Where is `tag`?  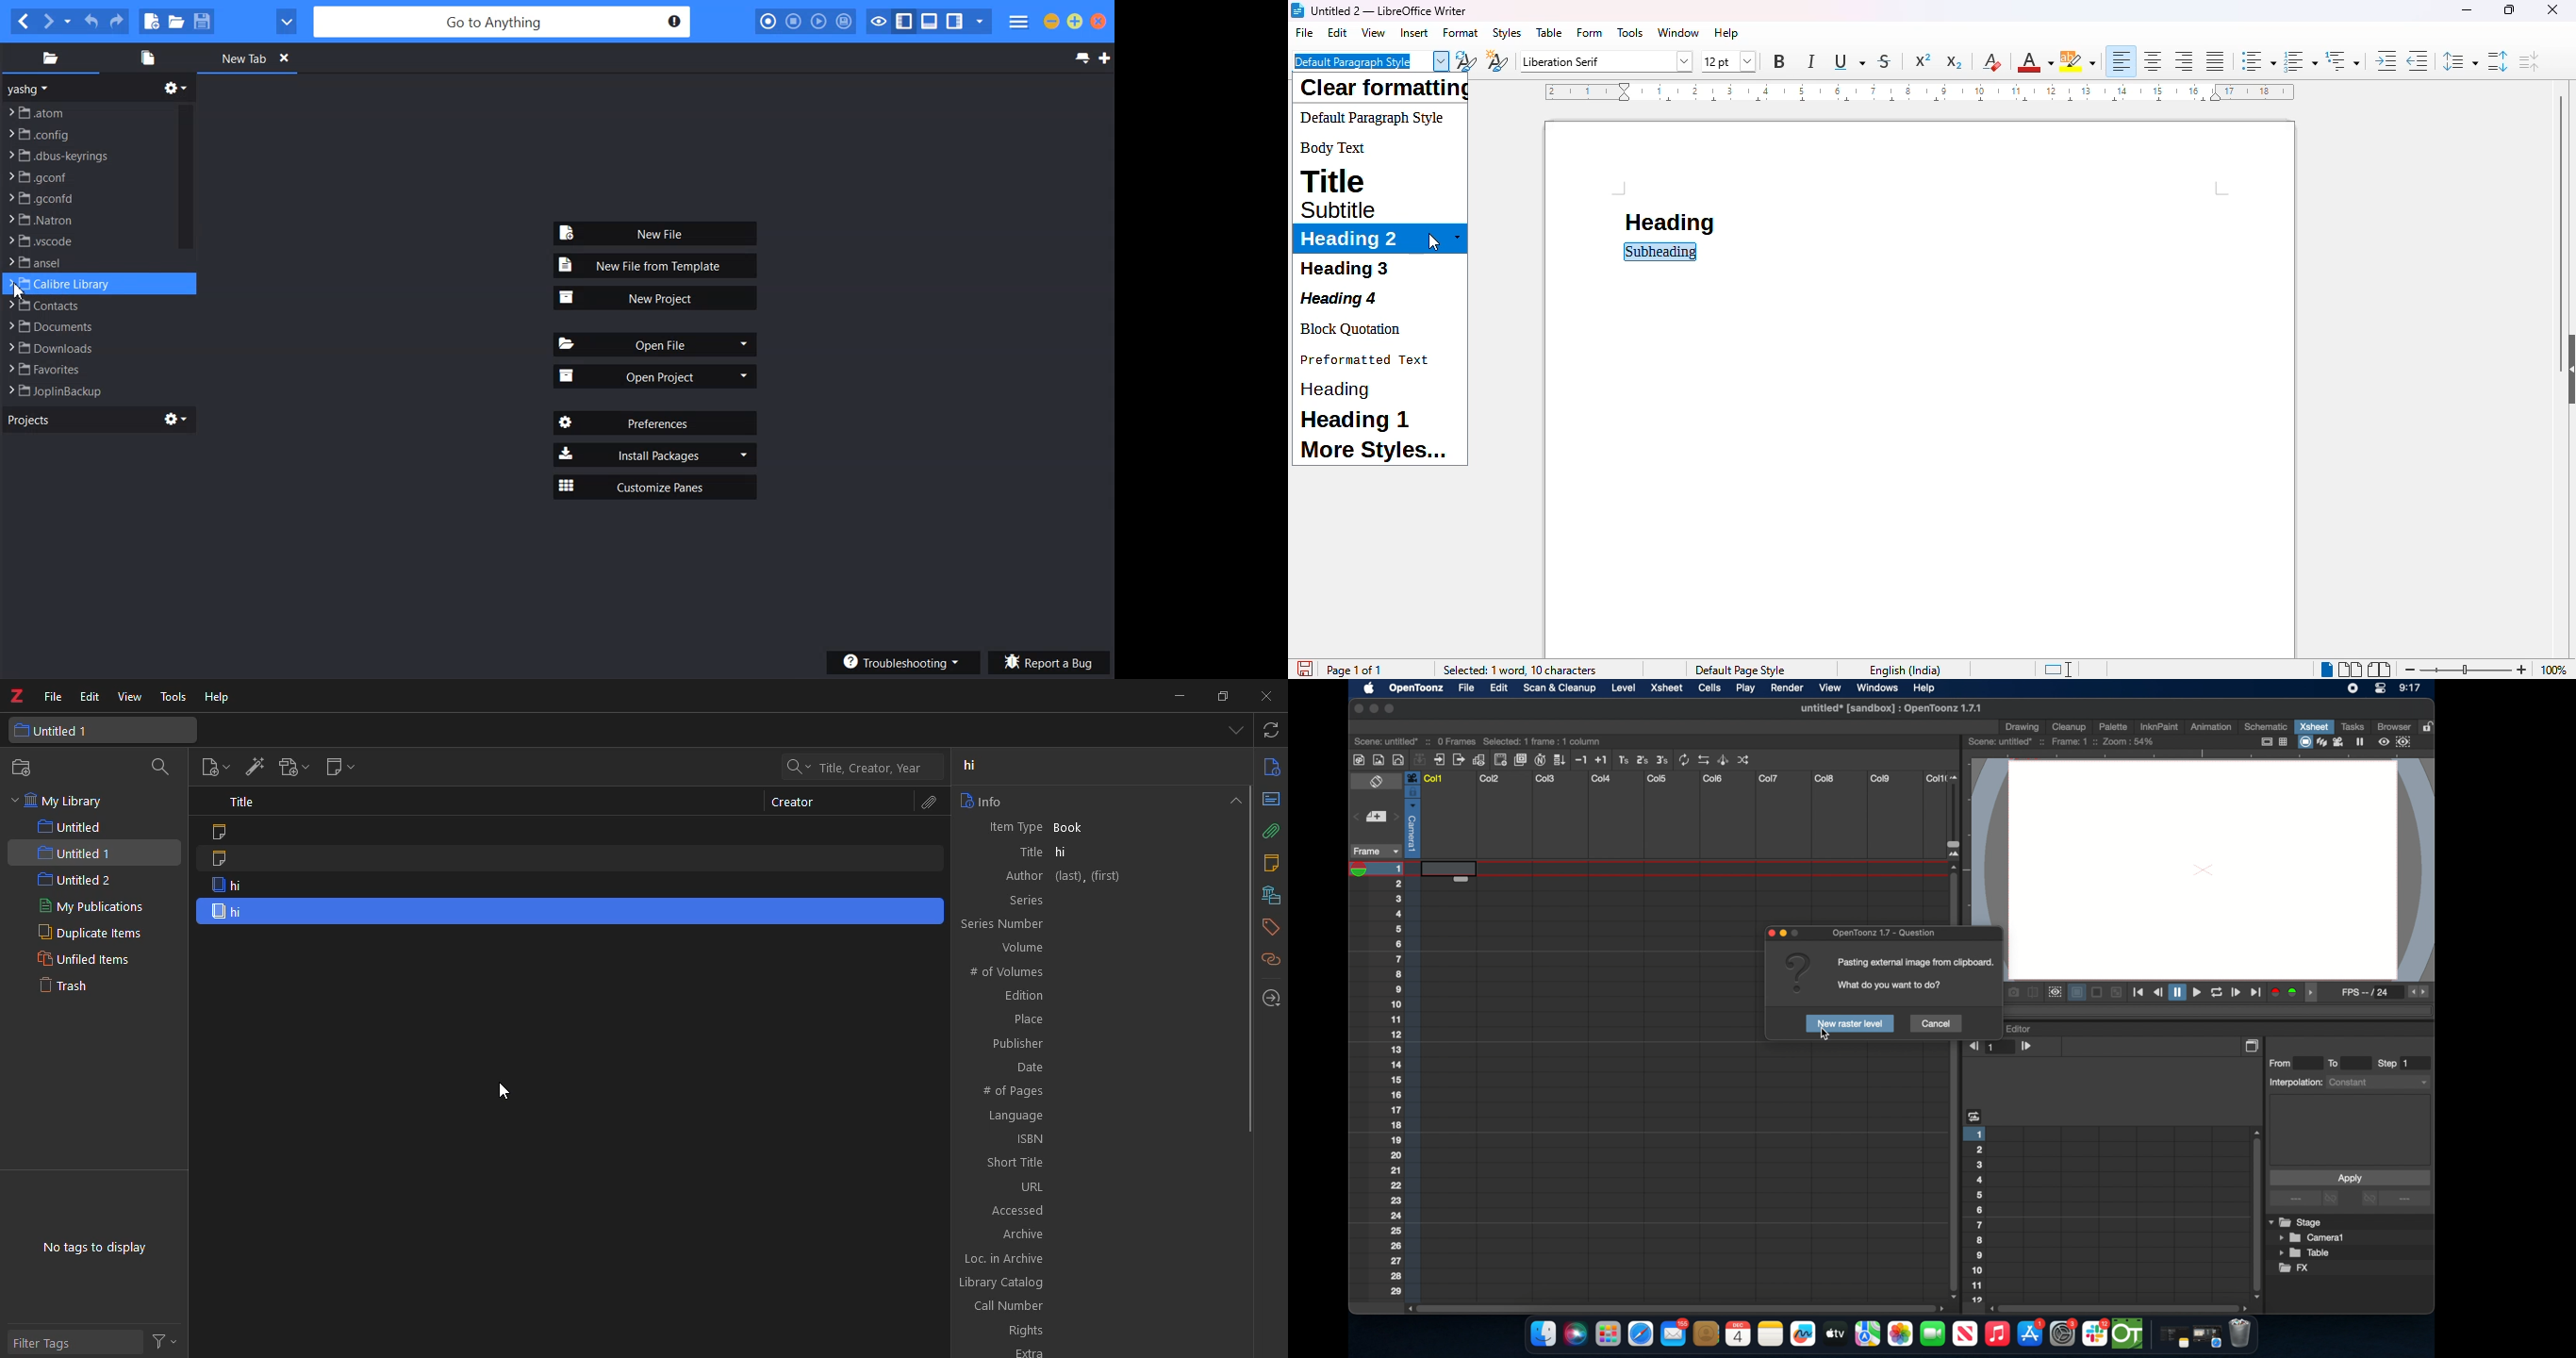 tag is located at coordinates (1274, 930).